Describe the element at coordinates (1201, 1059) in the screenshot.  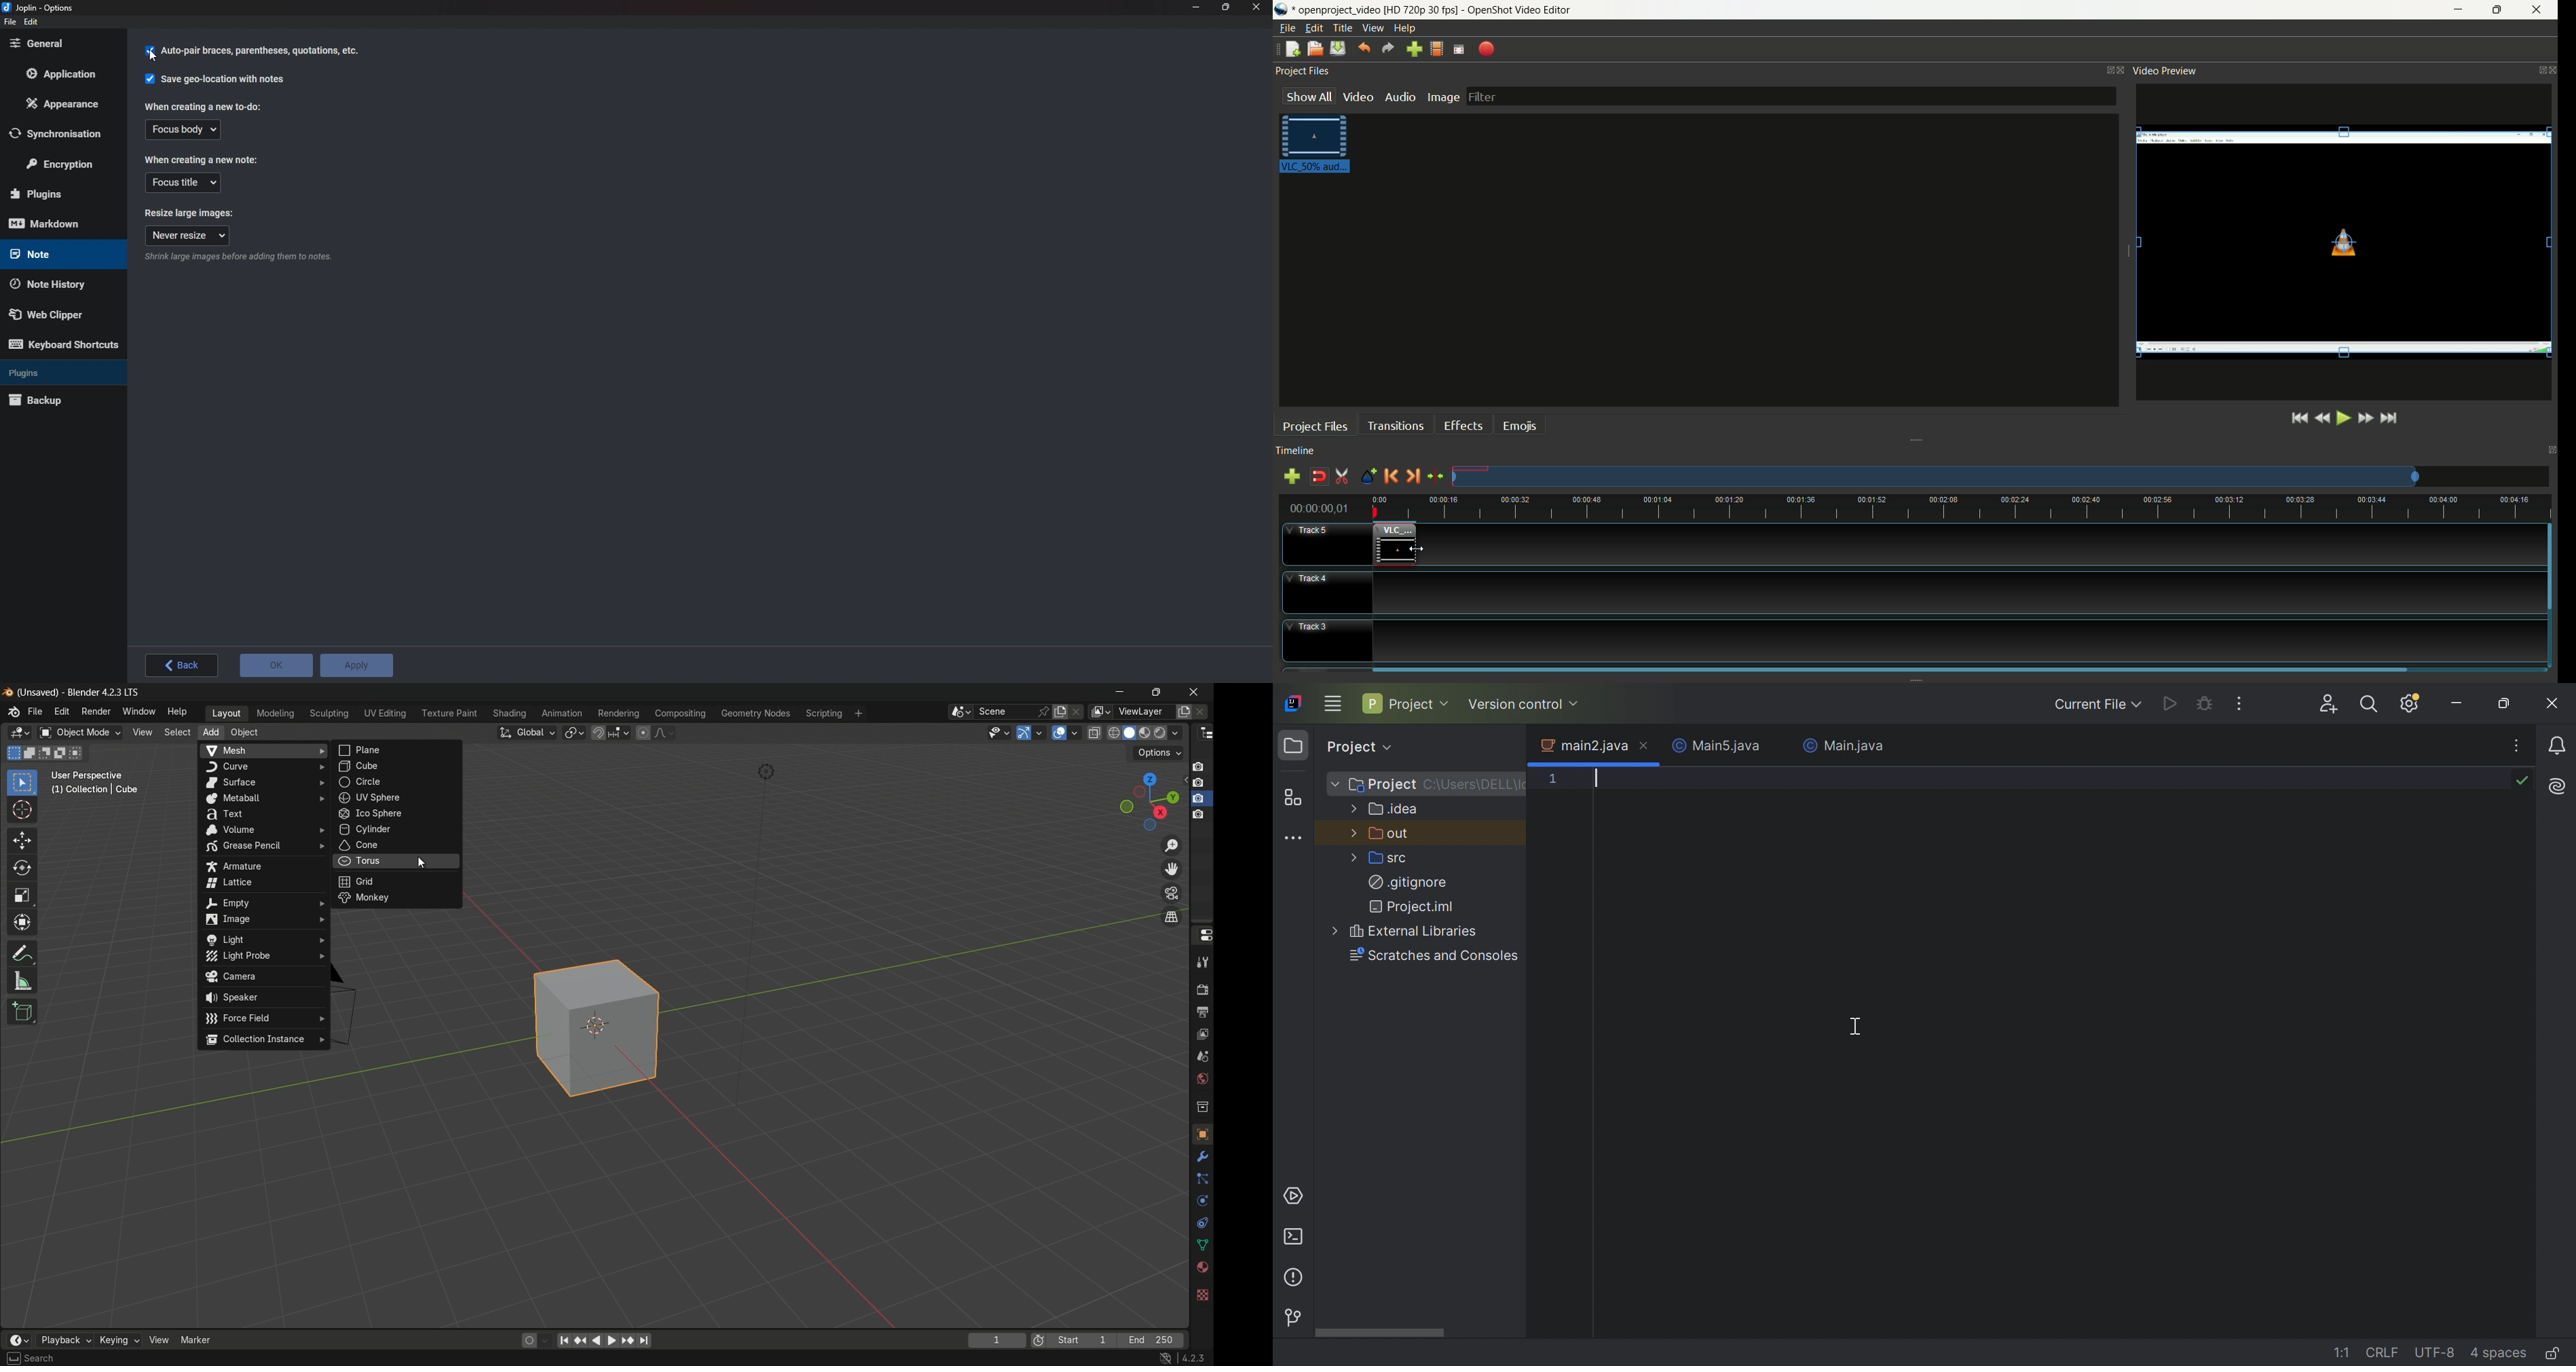
I see `scene` at that location.